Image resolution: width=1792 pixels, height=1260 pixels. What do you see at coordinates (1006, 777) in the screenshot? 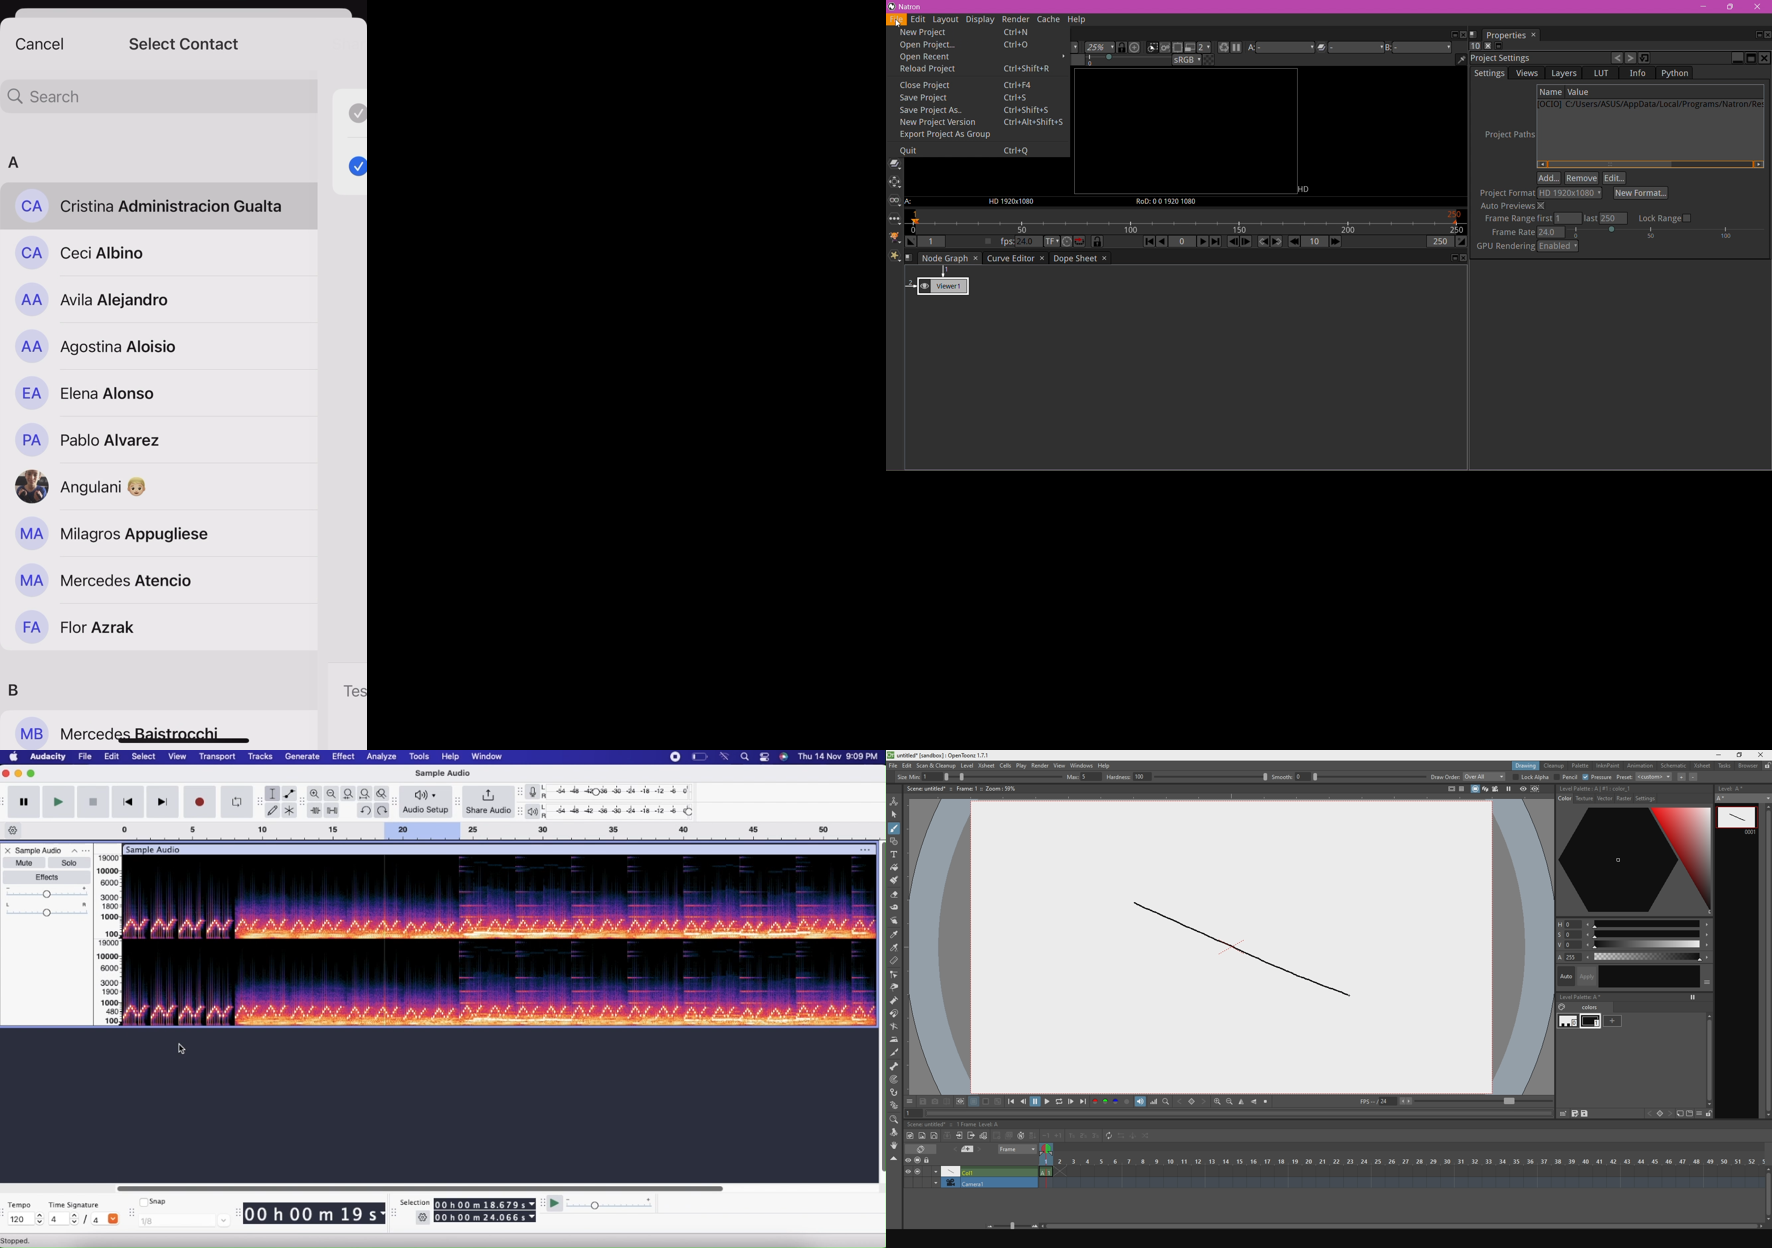
I see `size percentage` at bounding box center [1006, 777].